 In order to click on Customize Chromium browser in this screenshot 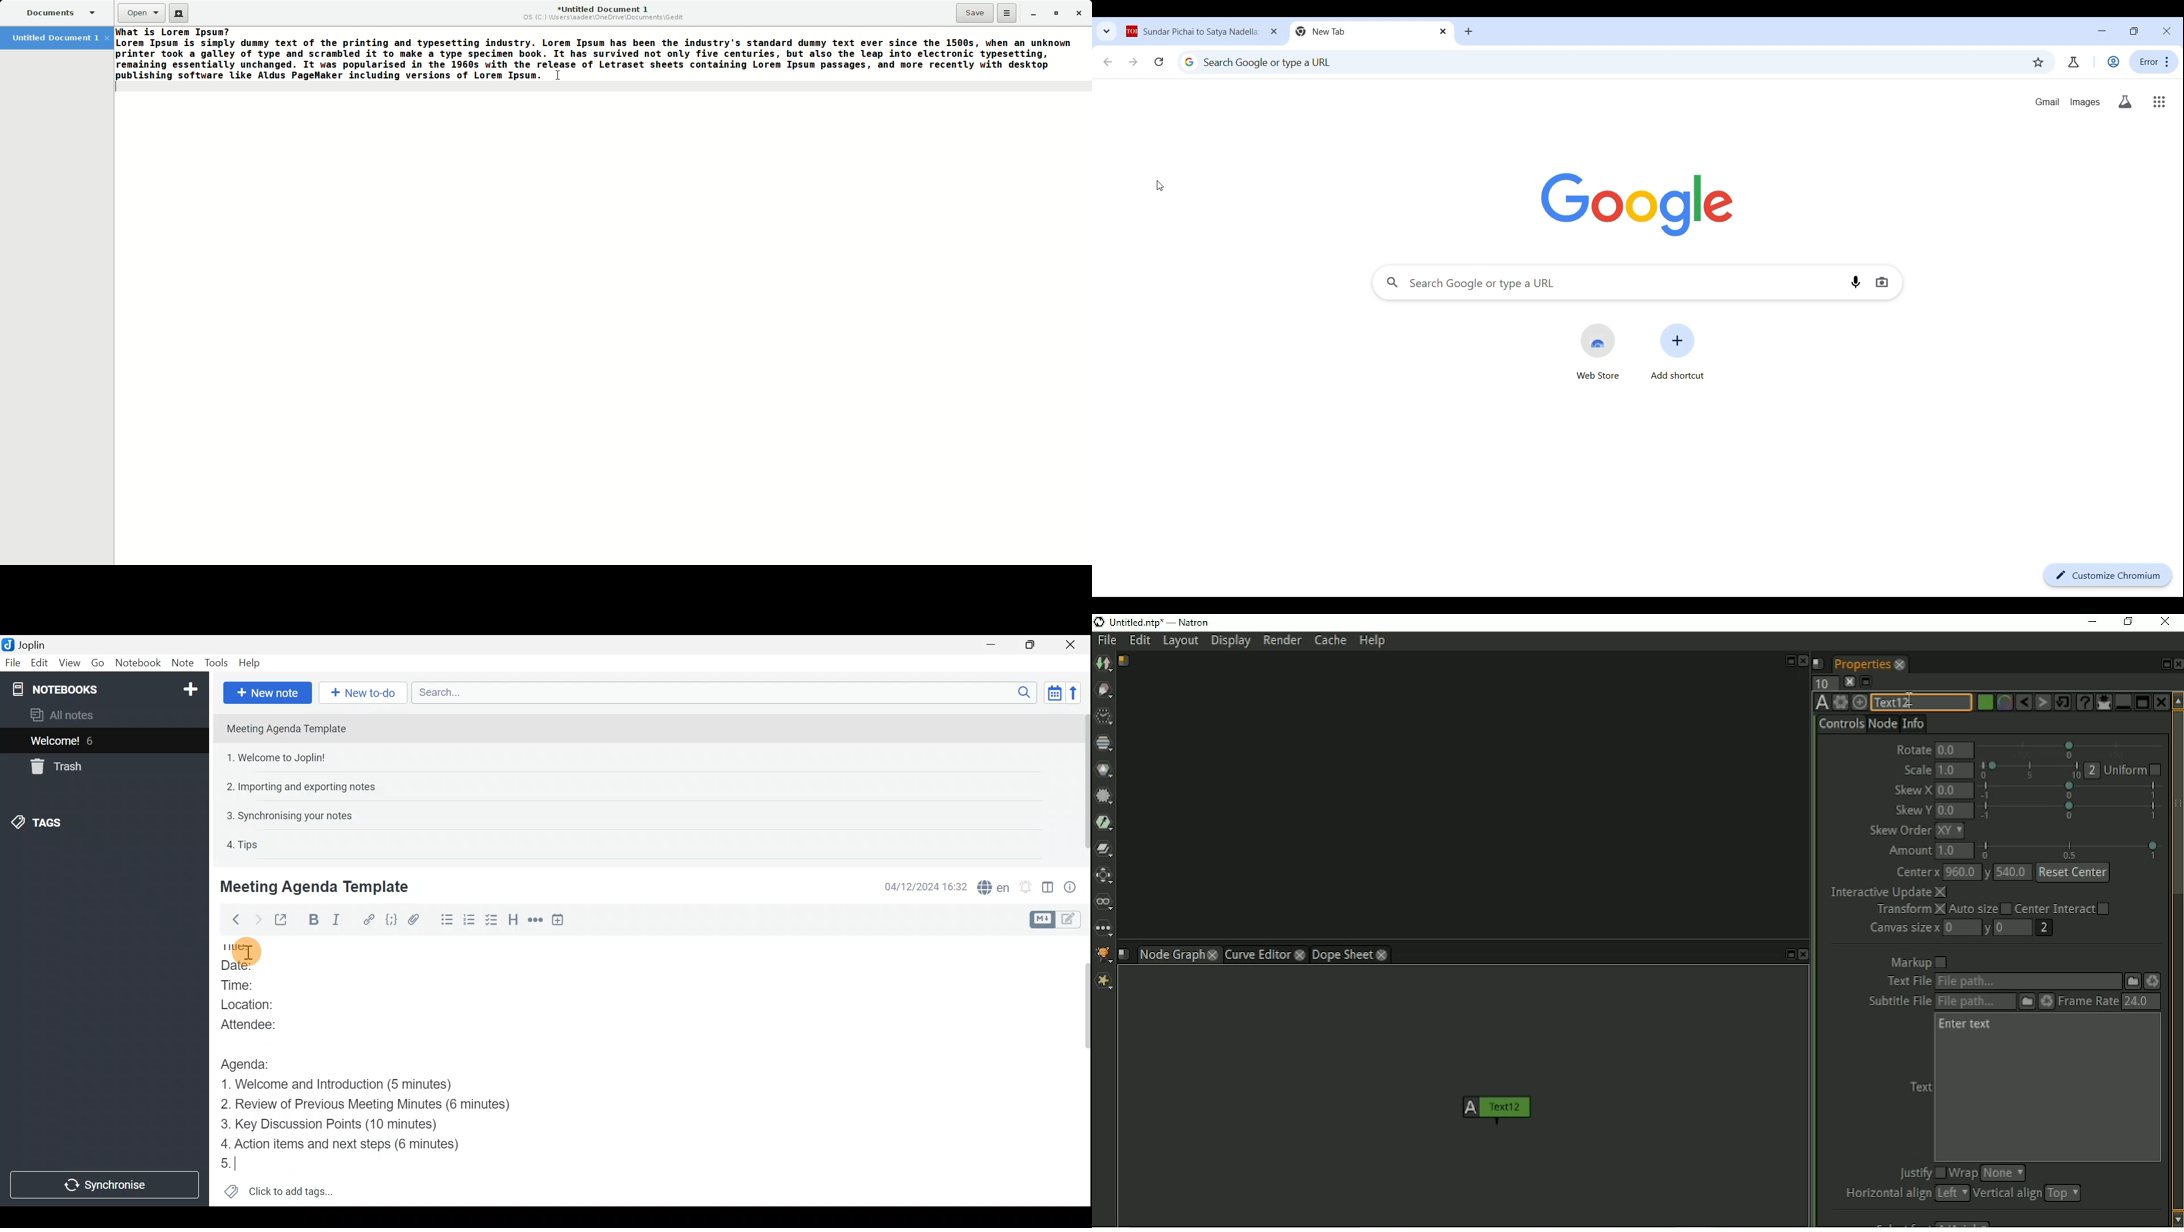, I will do `click(2108, 575)`.